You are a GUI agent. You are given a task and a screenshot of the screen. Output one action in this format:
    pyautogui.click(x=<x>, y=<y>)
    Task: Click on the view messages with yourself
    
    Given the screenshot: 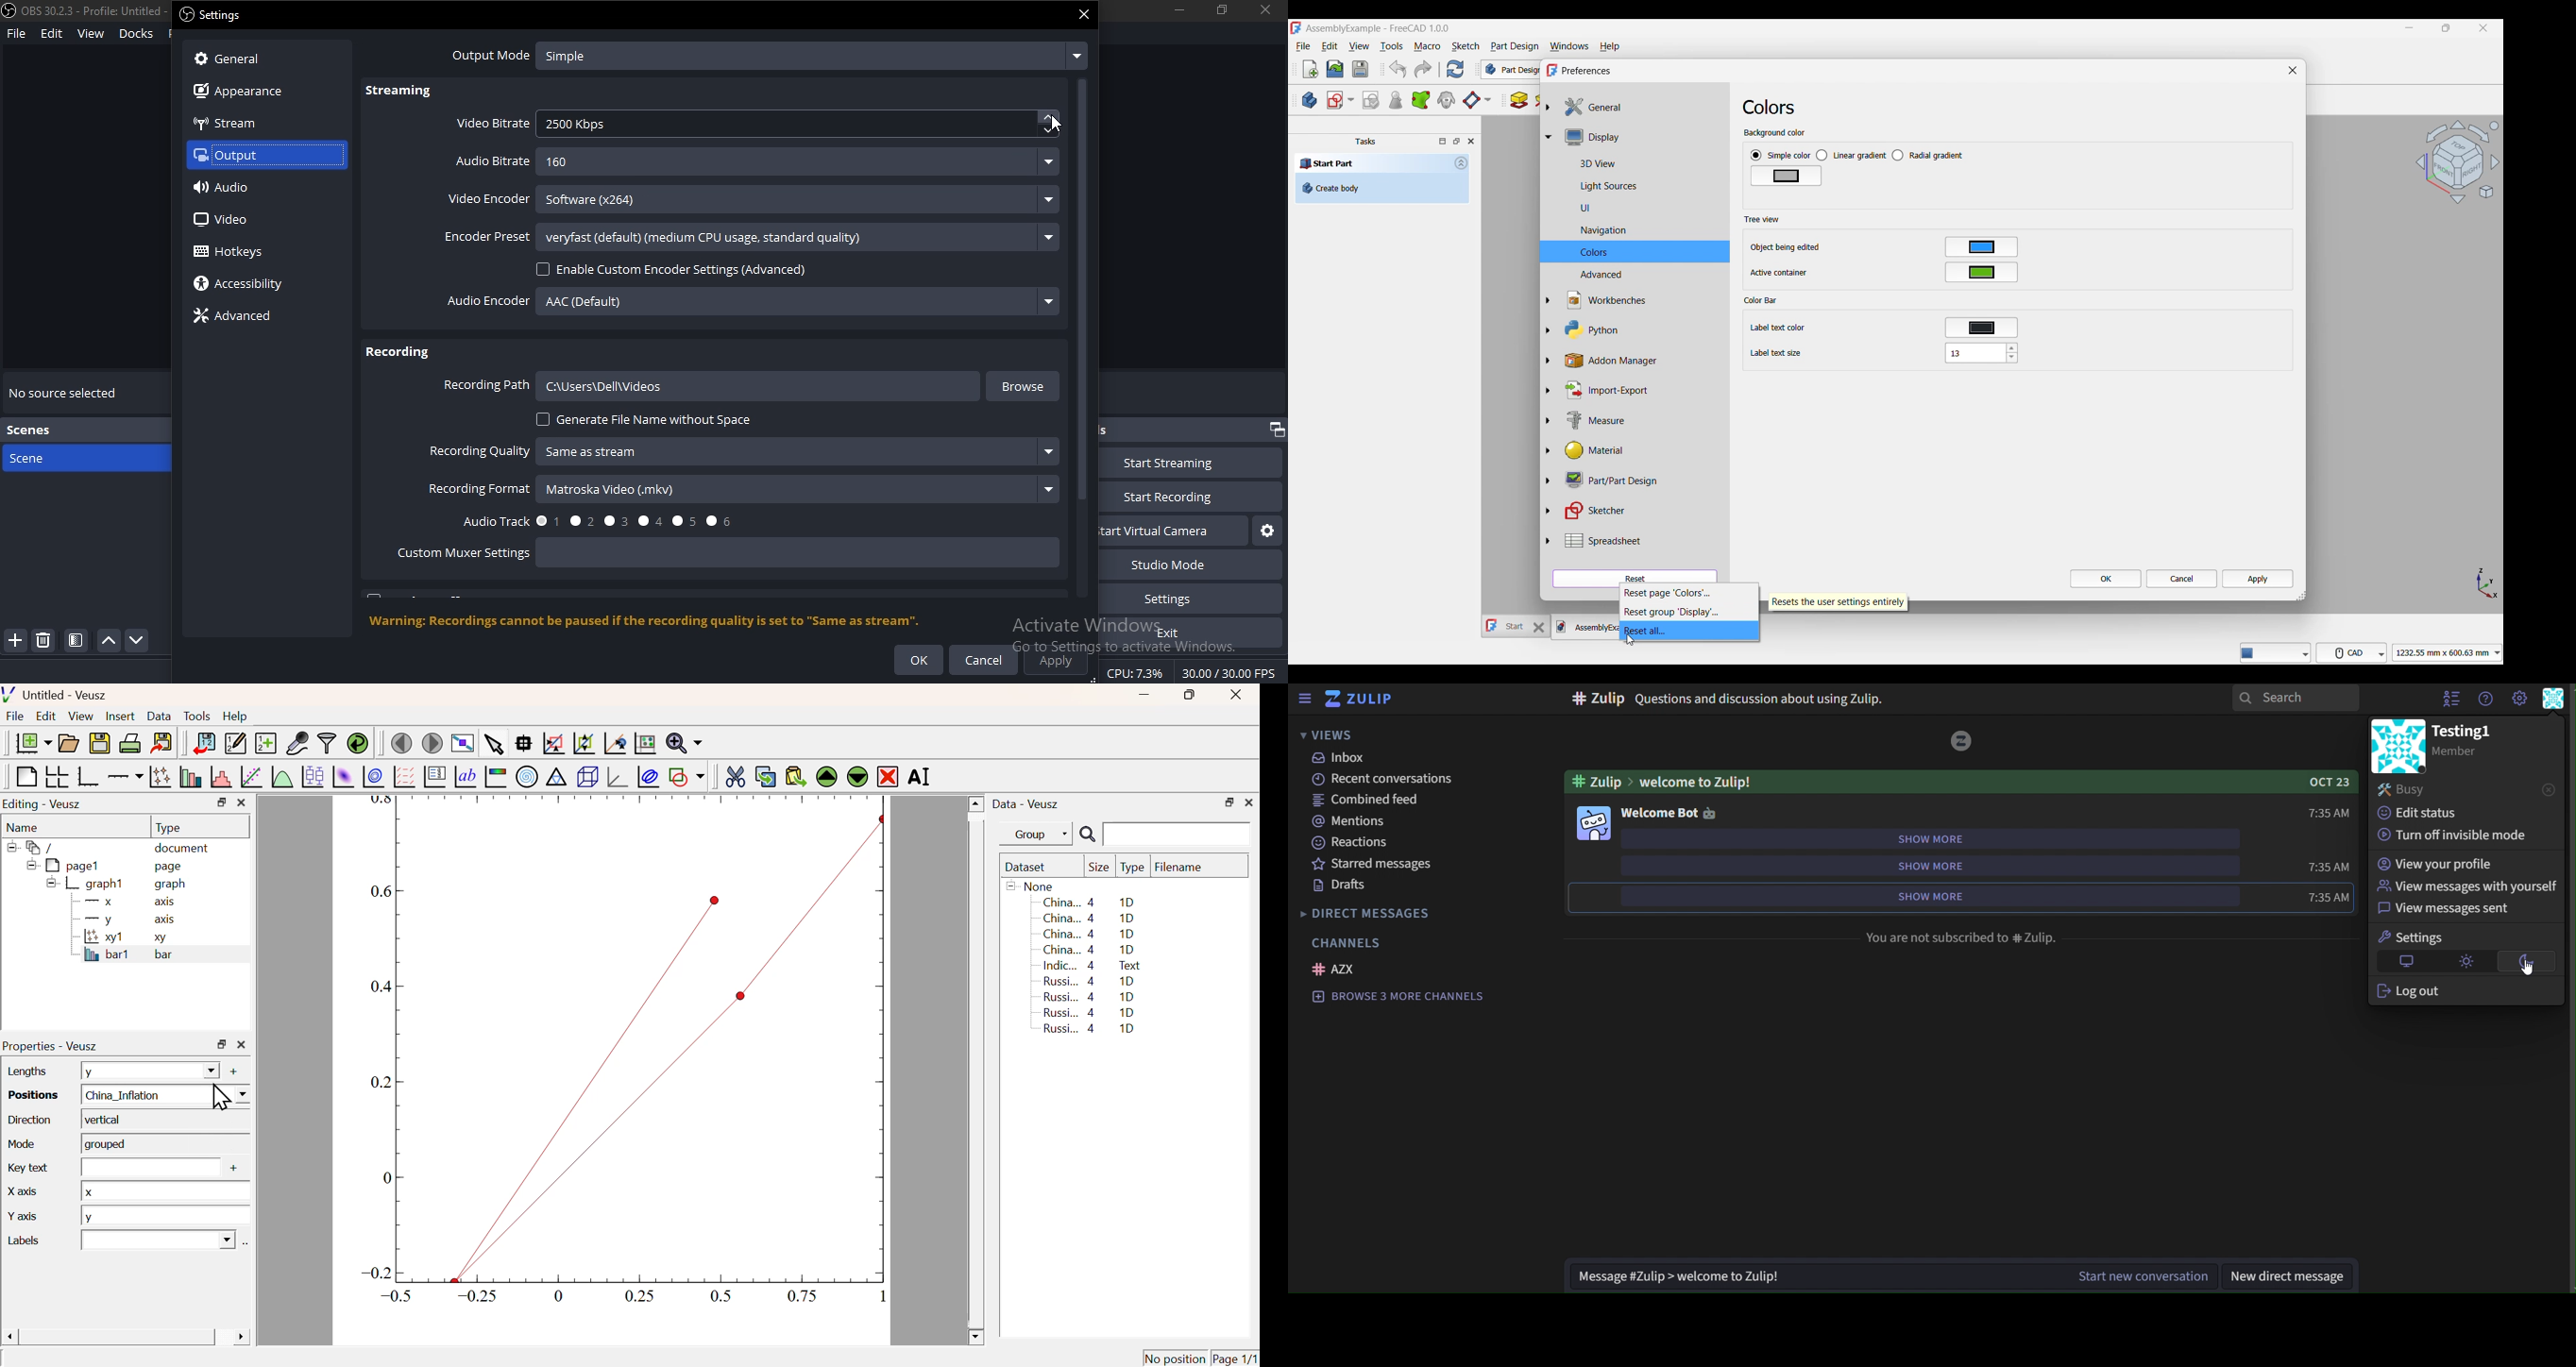 What is the action you would take?
    pyautogui.click(x=2465, y=885)
    